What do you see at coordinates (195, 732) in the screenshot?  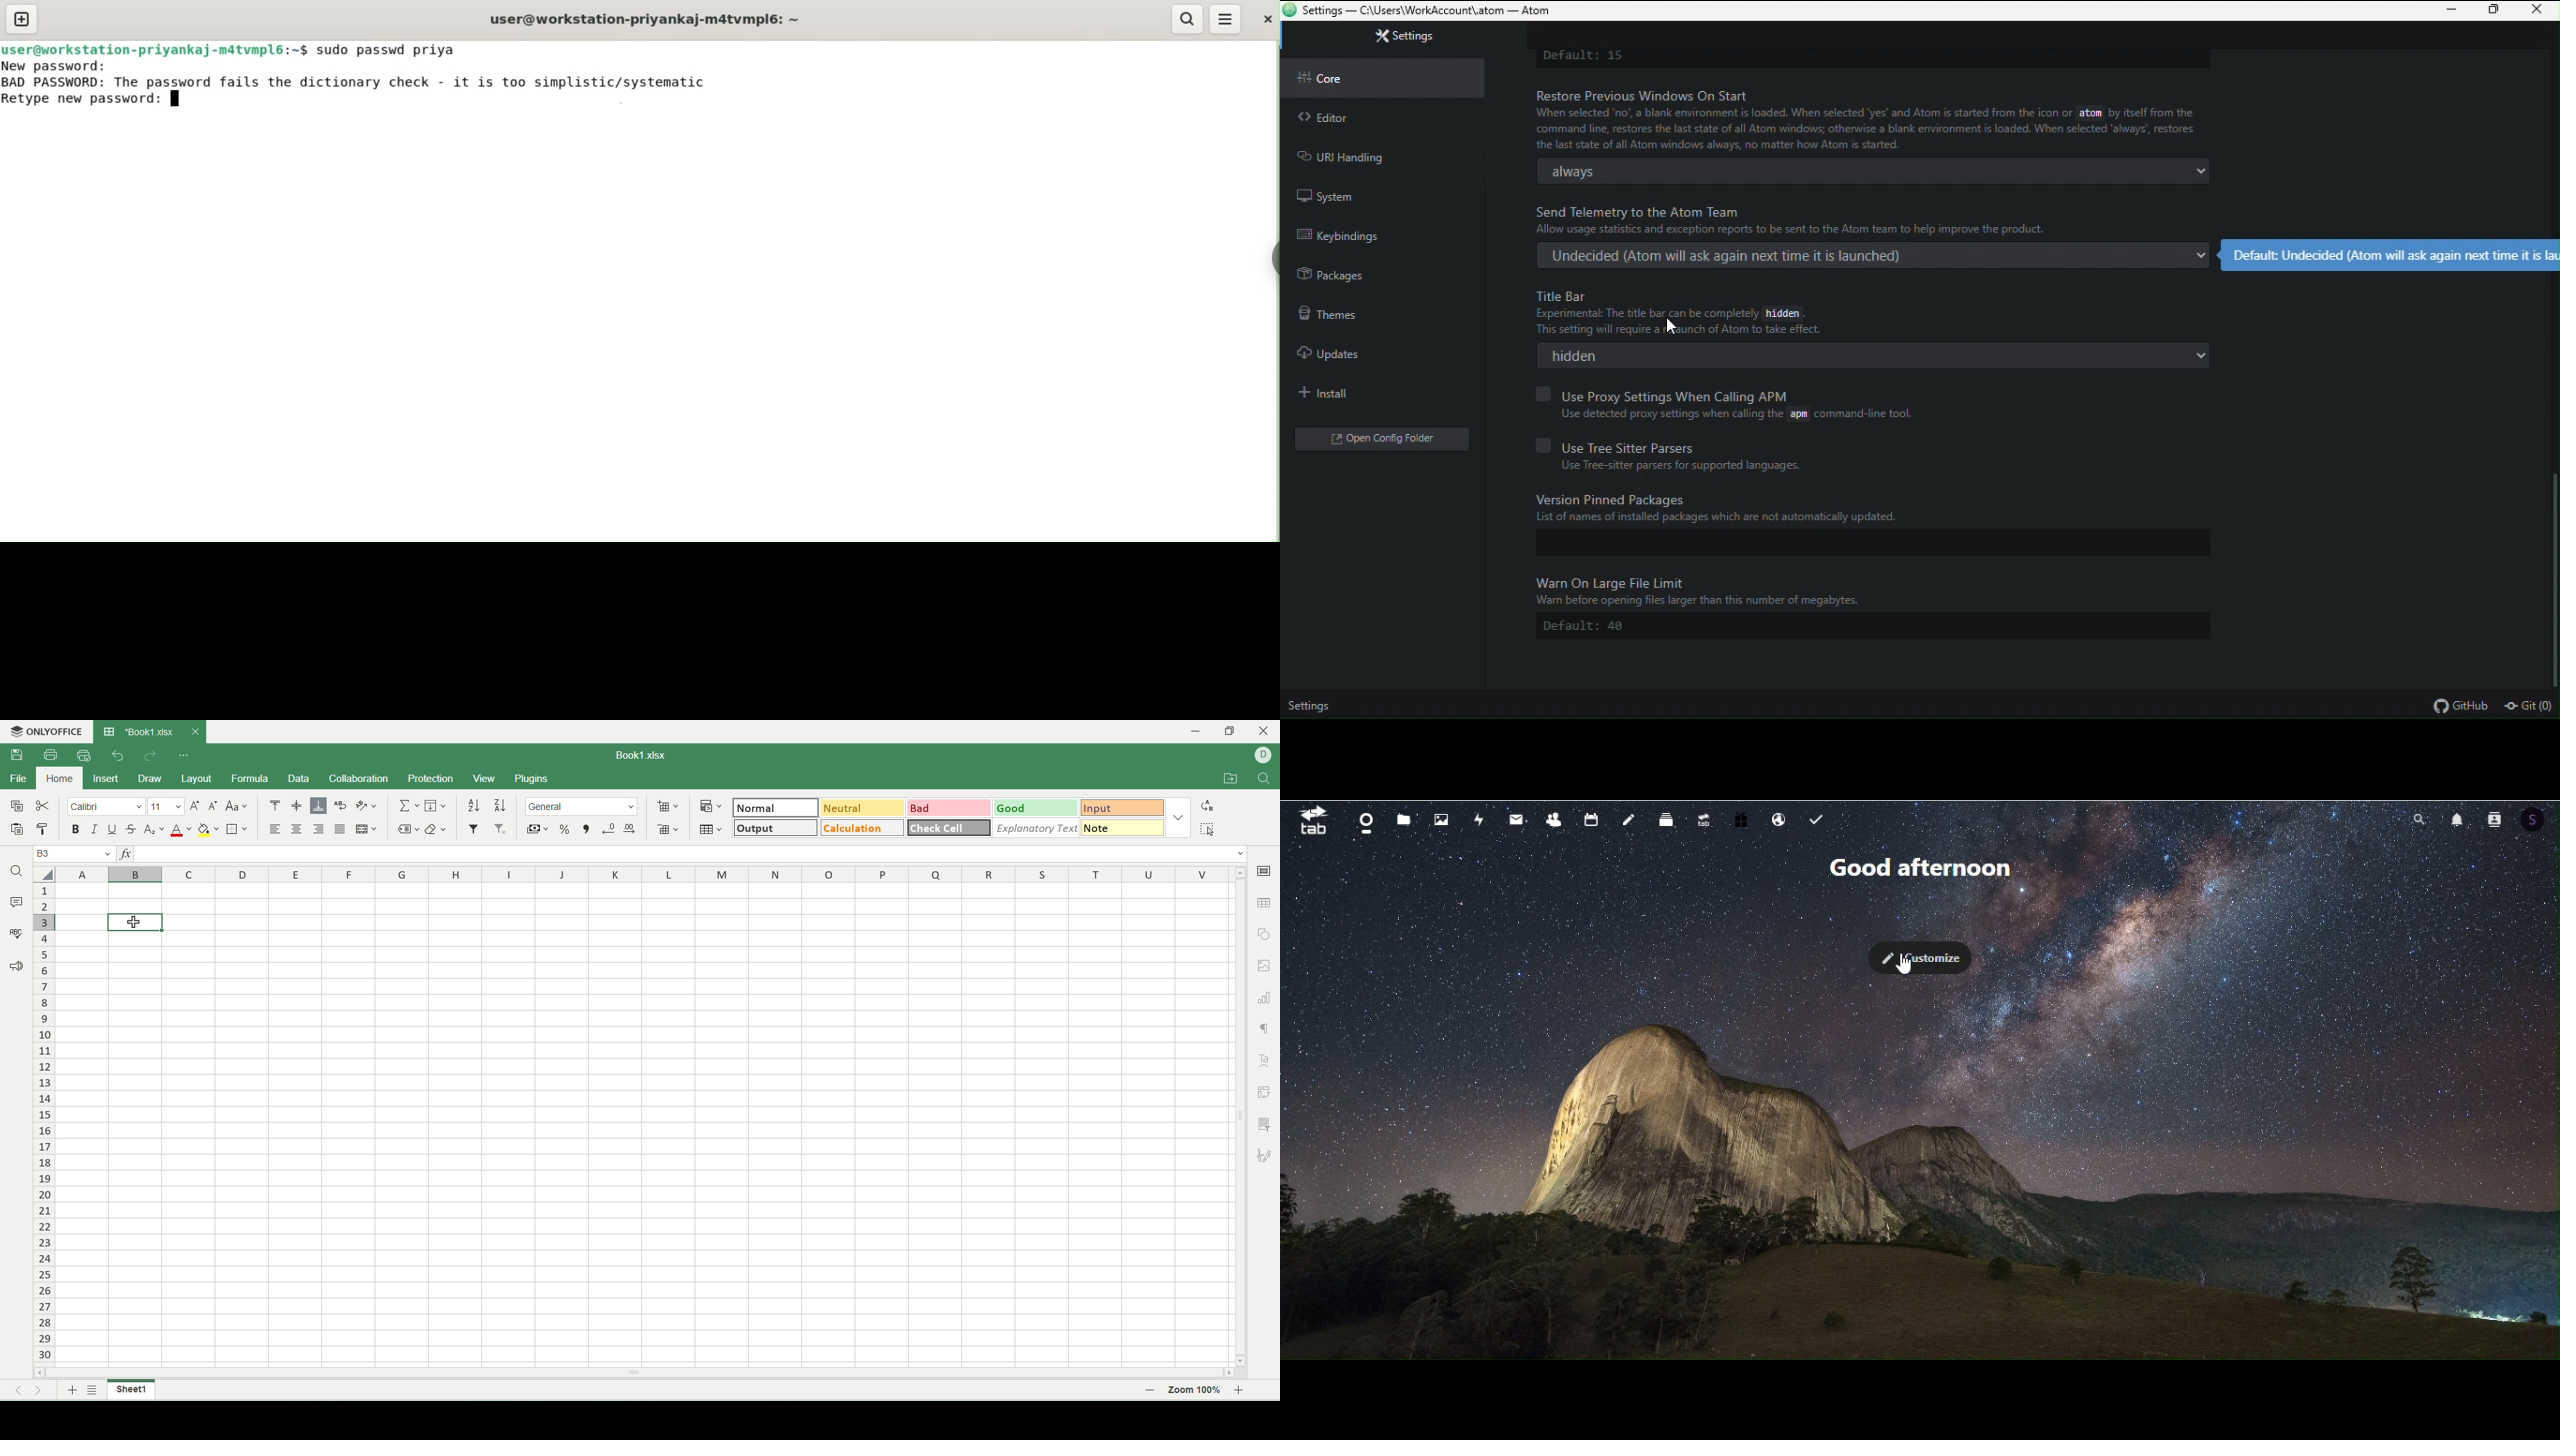 I see `close` at bounding box center [195, 732].